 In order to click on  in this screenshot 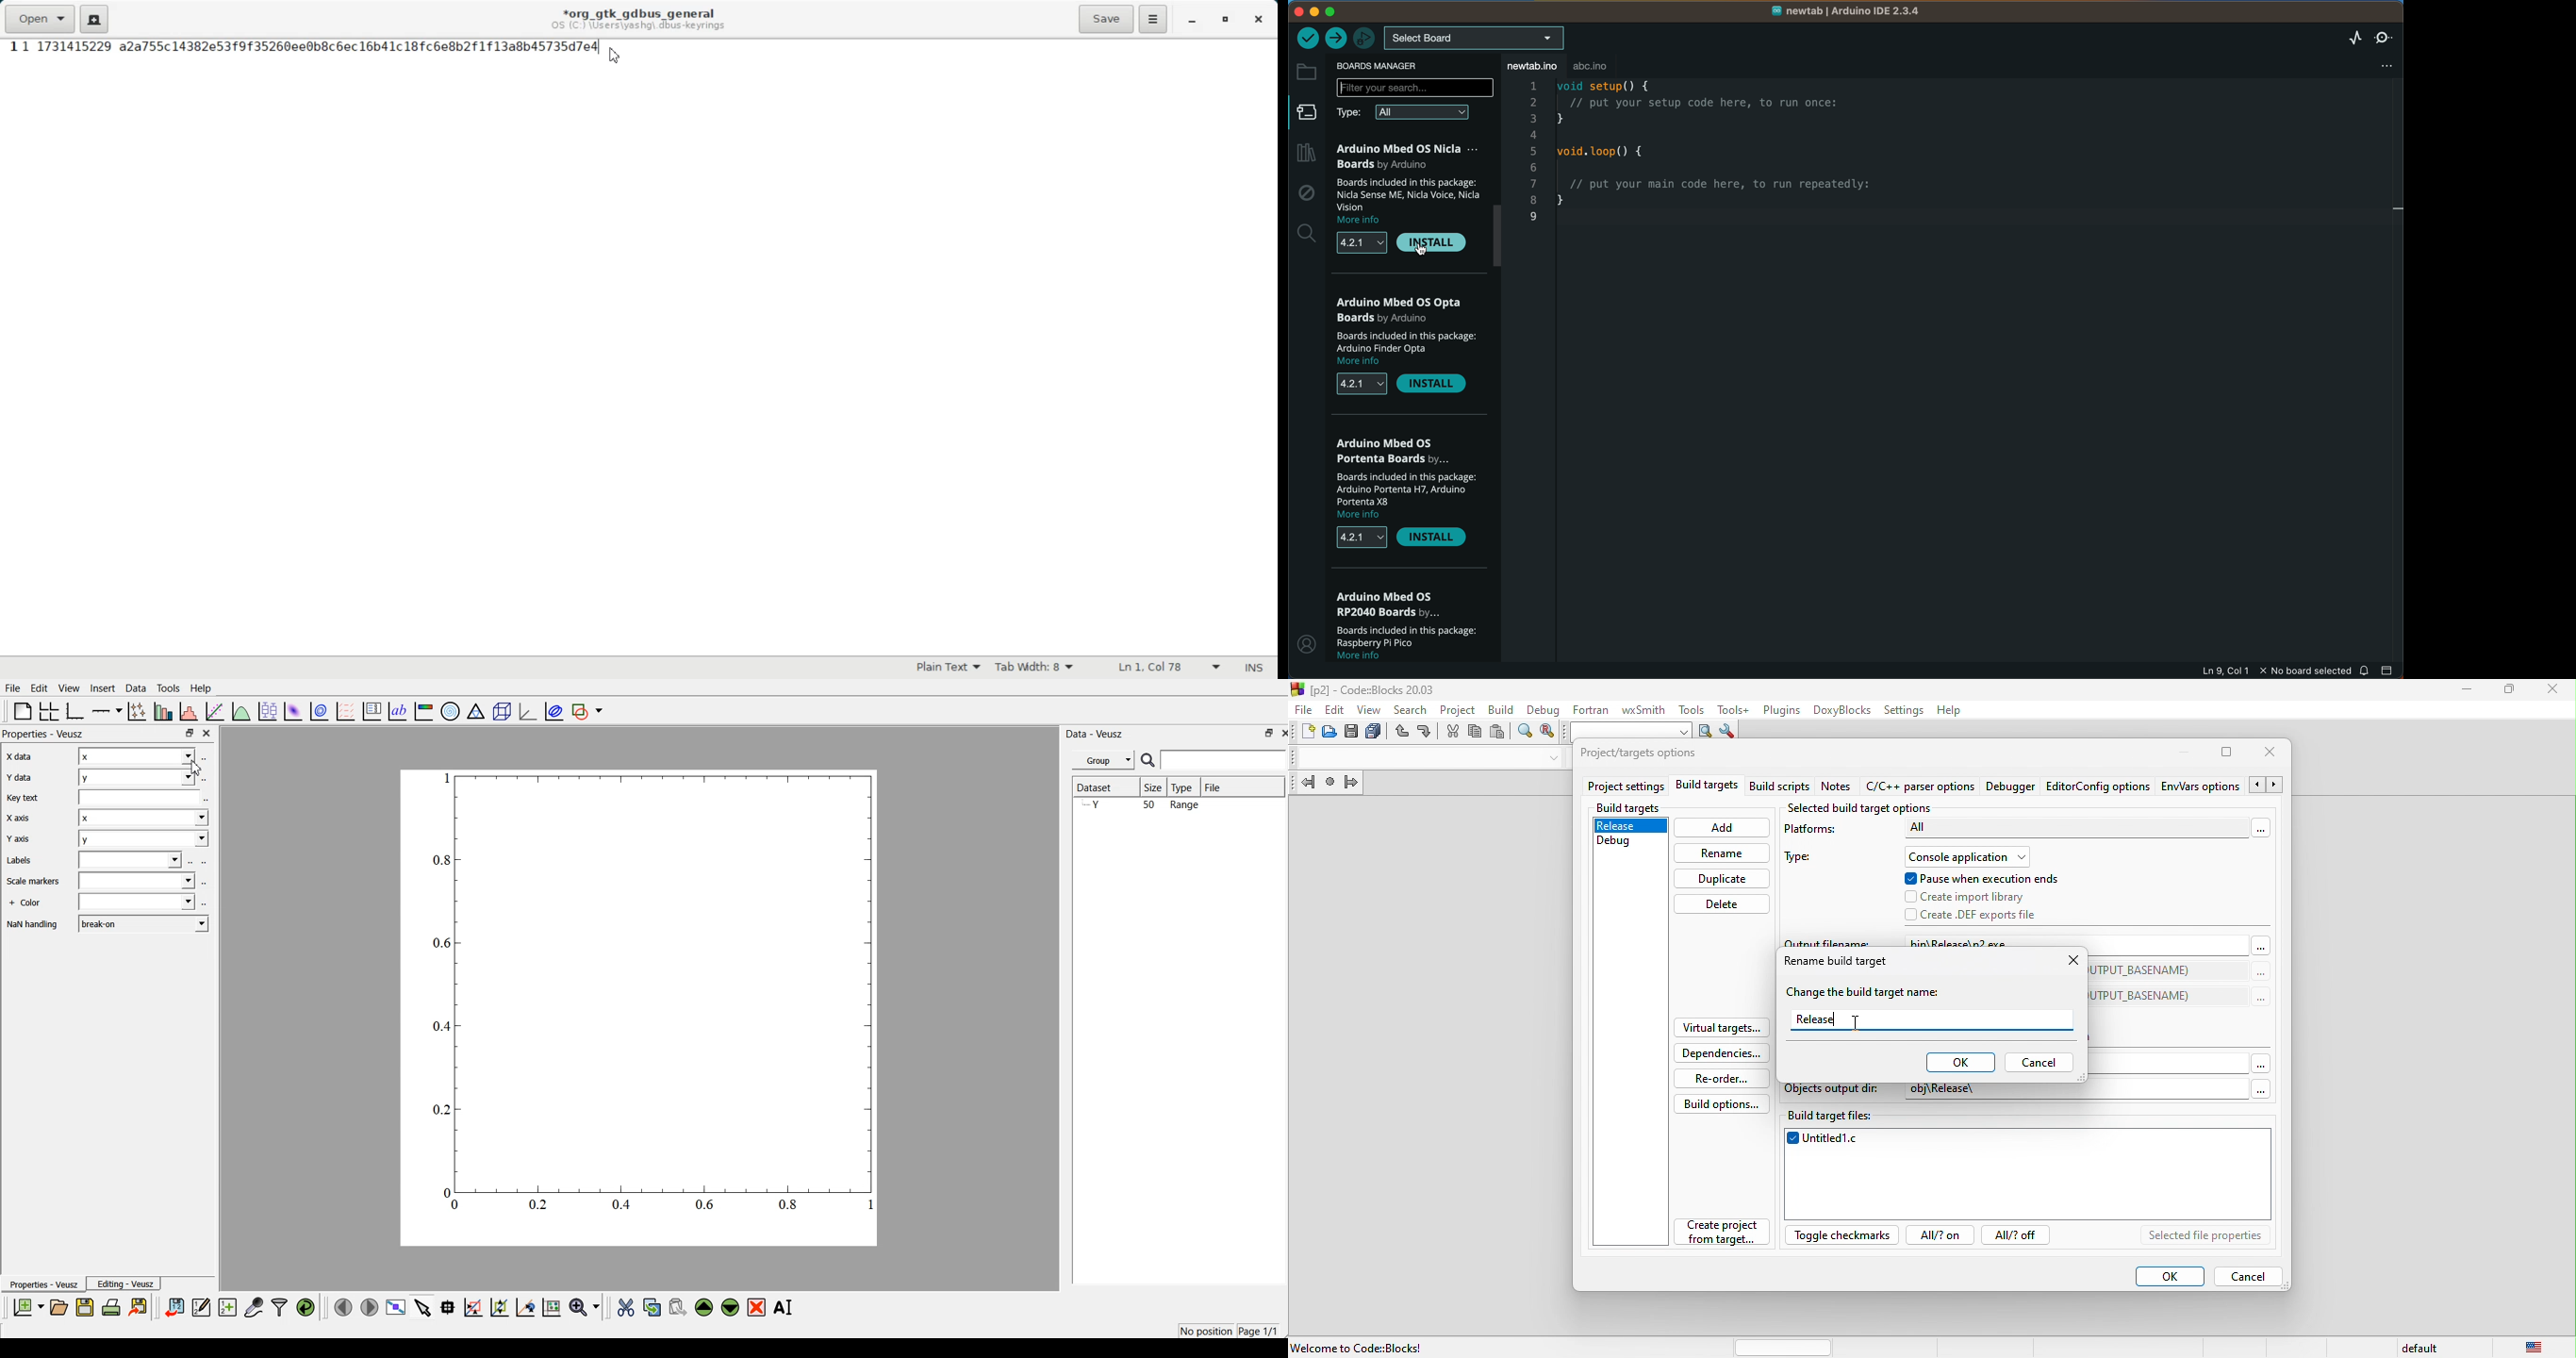, I will do `click(2255, 1088)`.